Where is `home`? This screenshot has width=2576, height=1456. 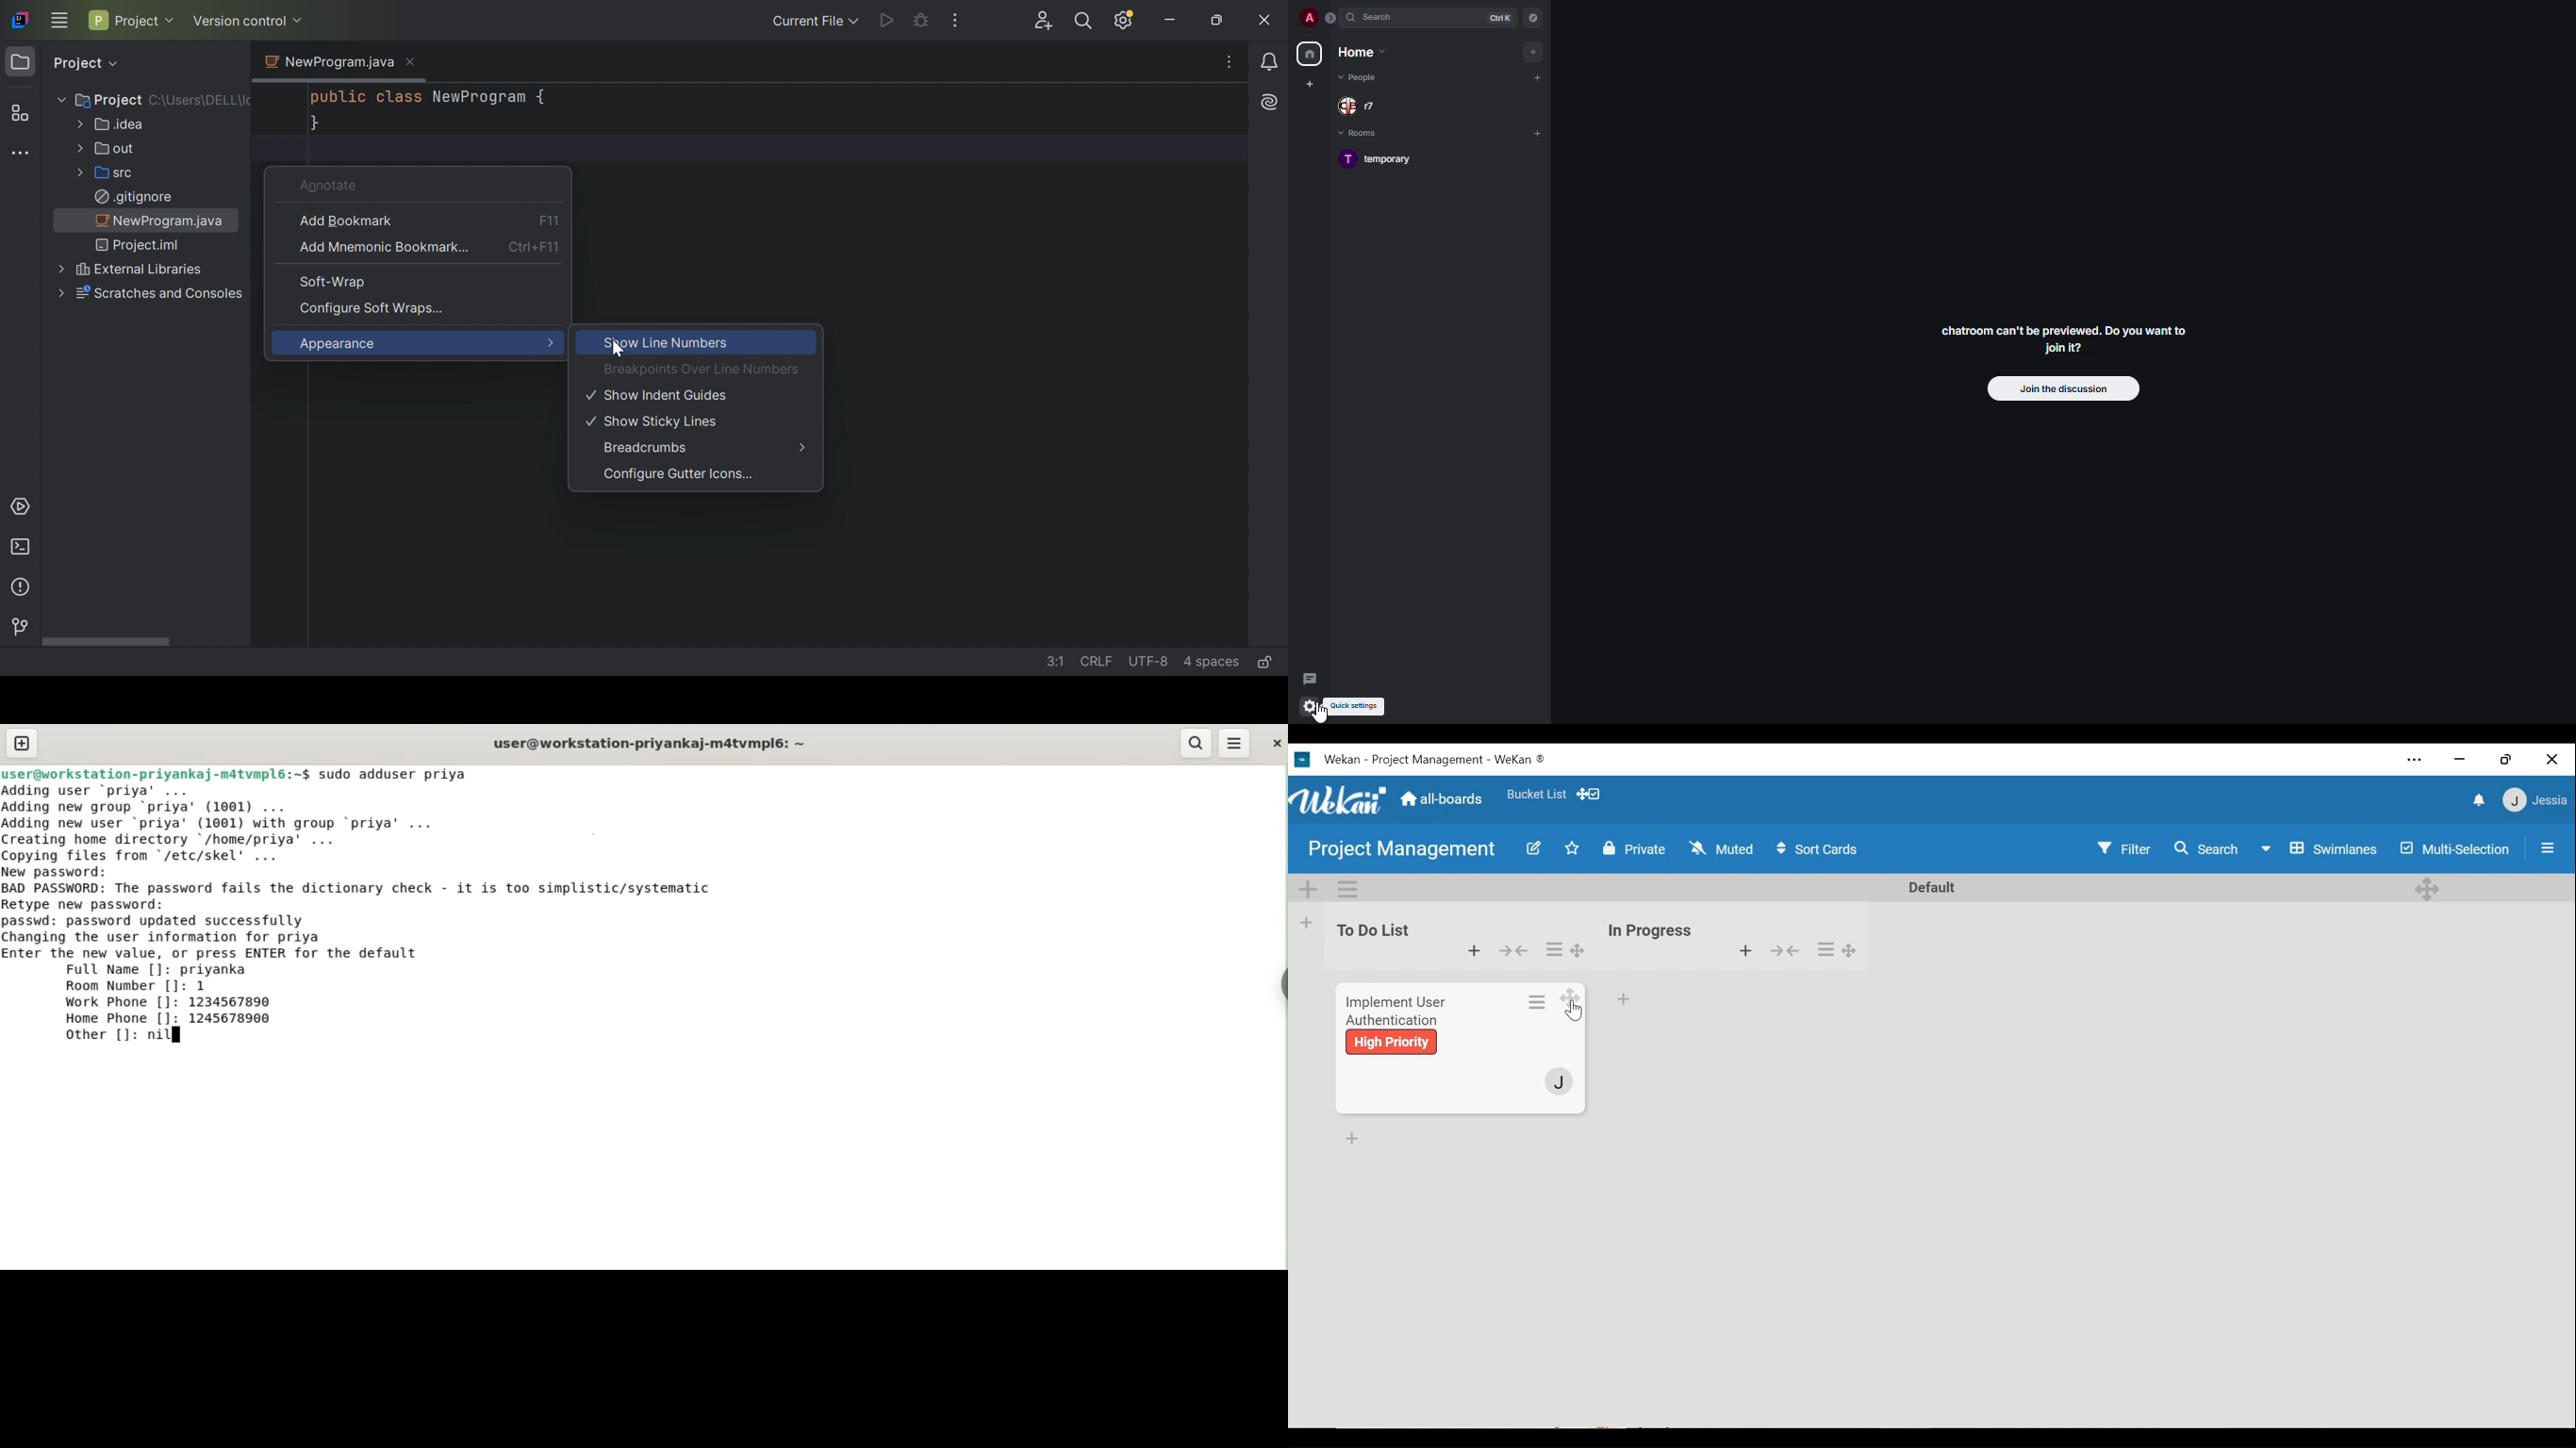
home is located at coordinates (1364, 52).